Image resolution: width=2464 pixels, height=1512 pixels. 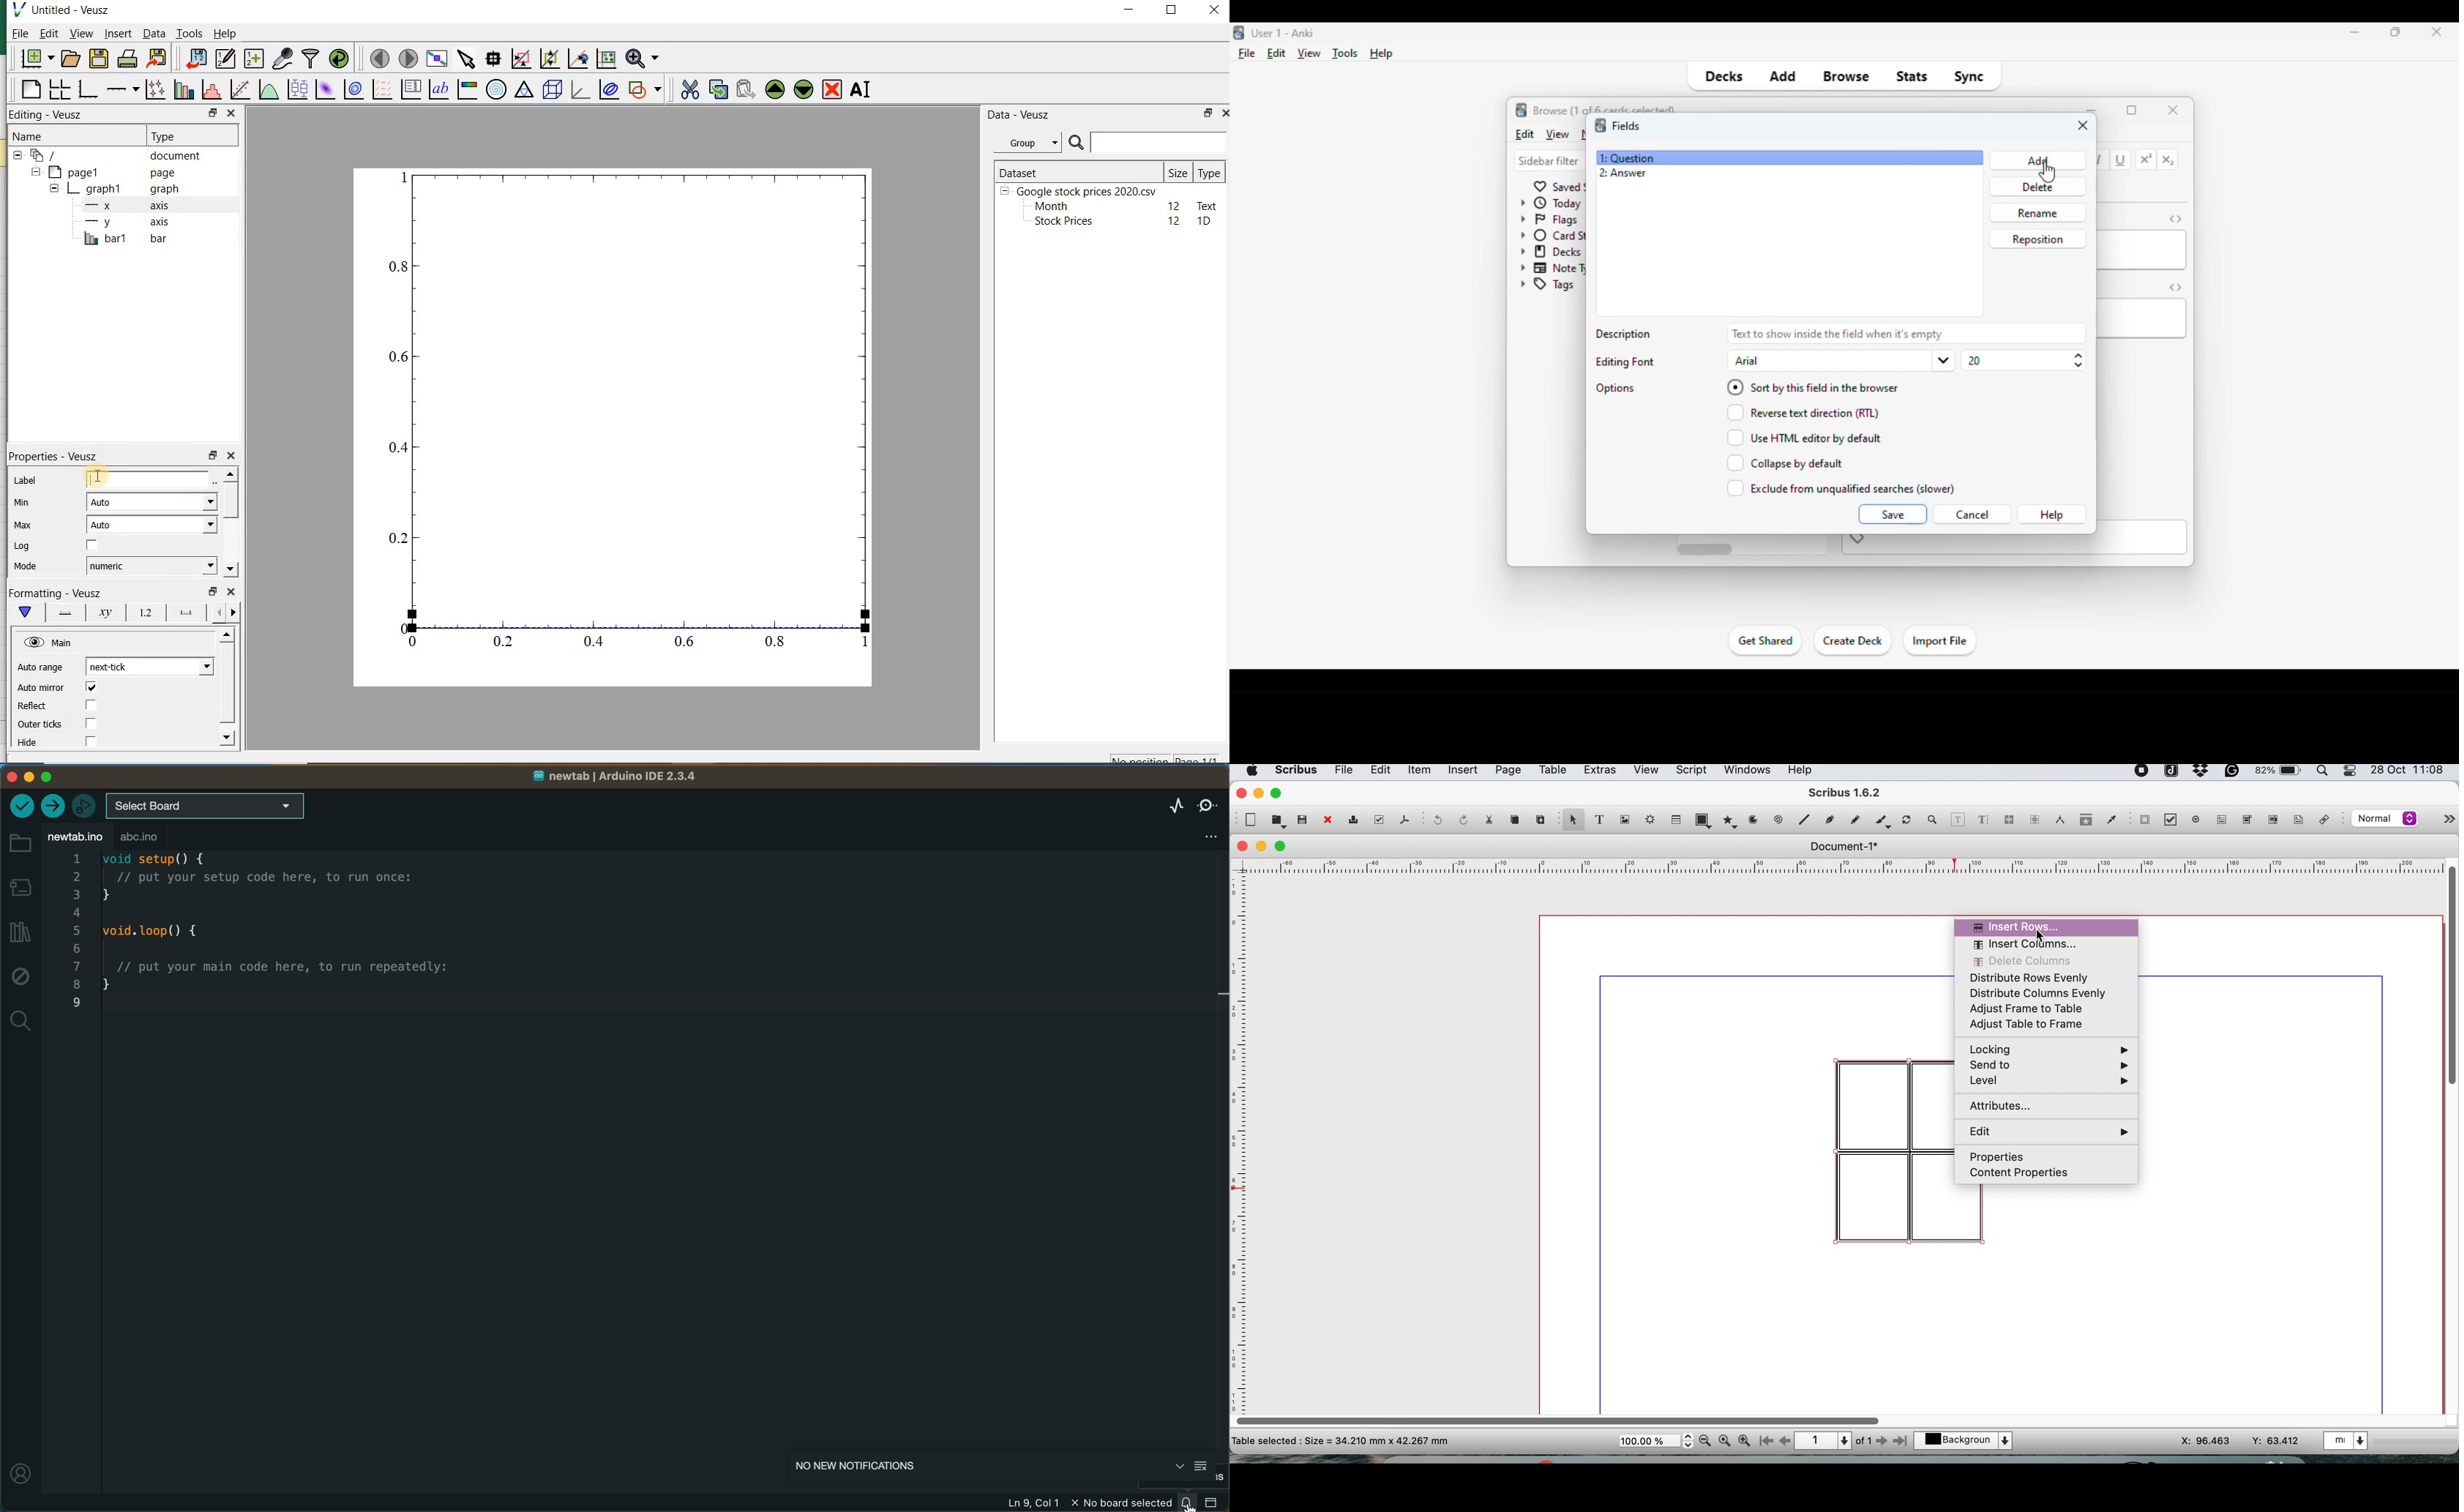 What do you see at coordinates (1745, 1441) in the screenshot?
I see `zoom in` at bounding box center [1745, 1441].